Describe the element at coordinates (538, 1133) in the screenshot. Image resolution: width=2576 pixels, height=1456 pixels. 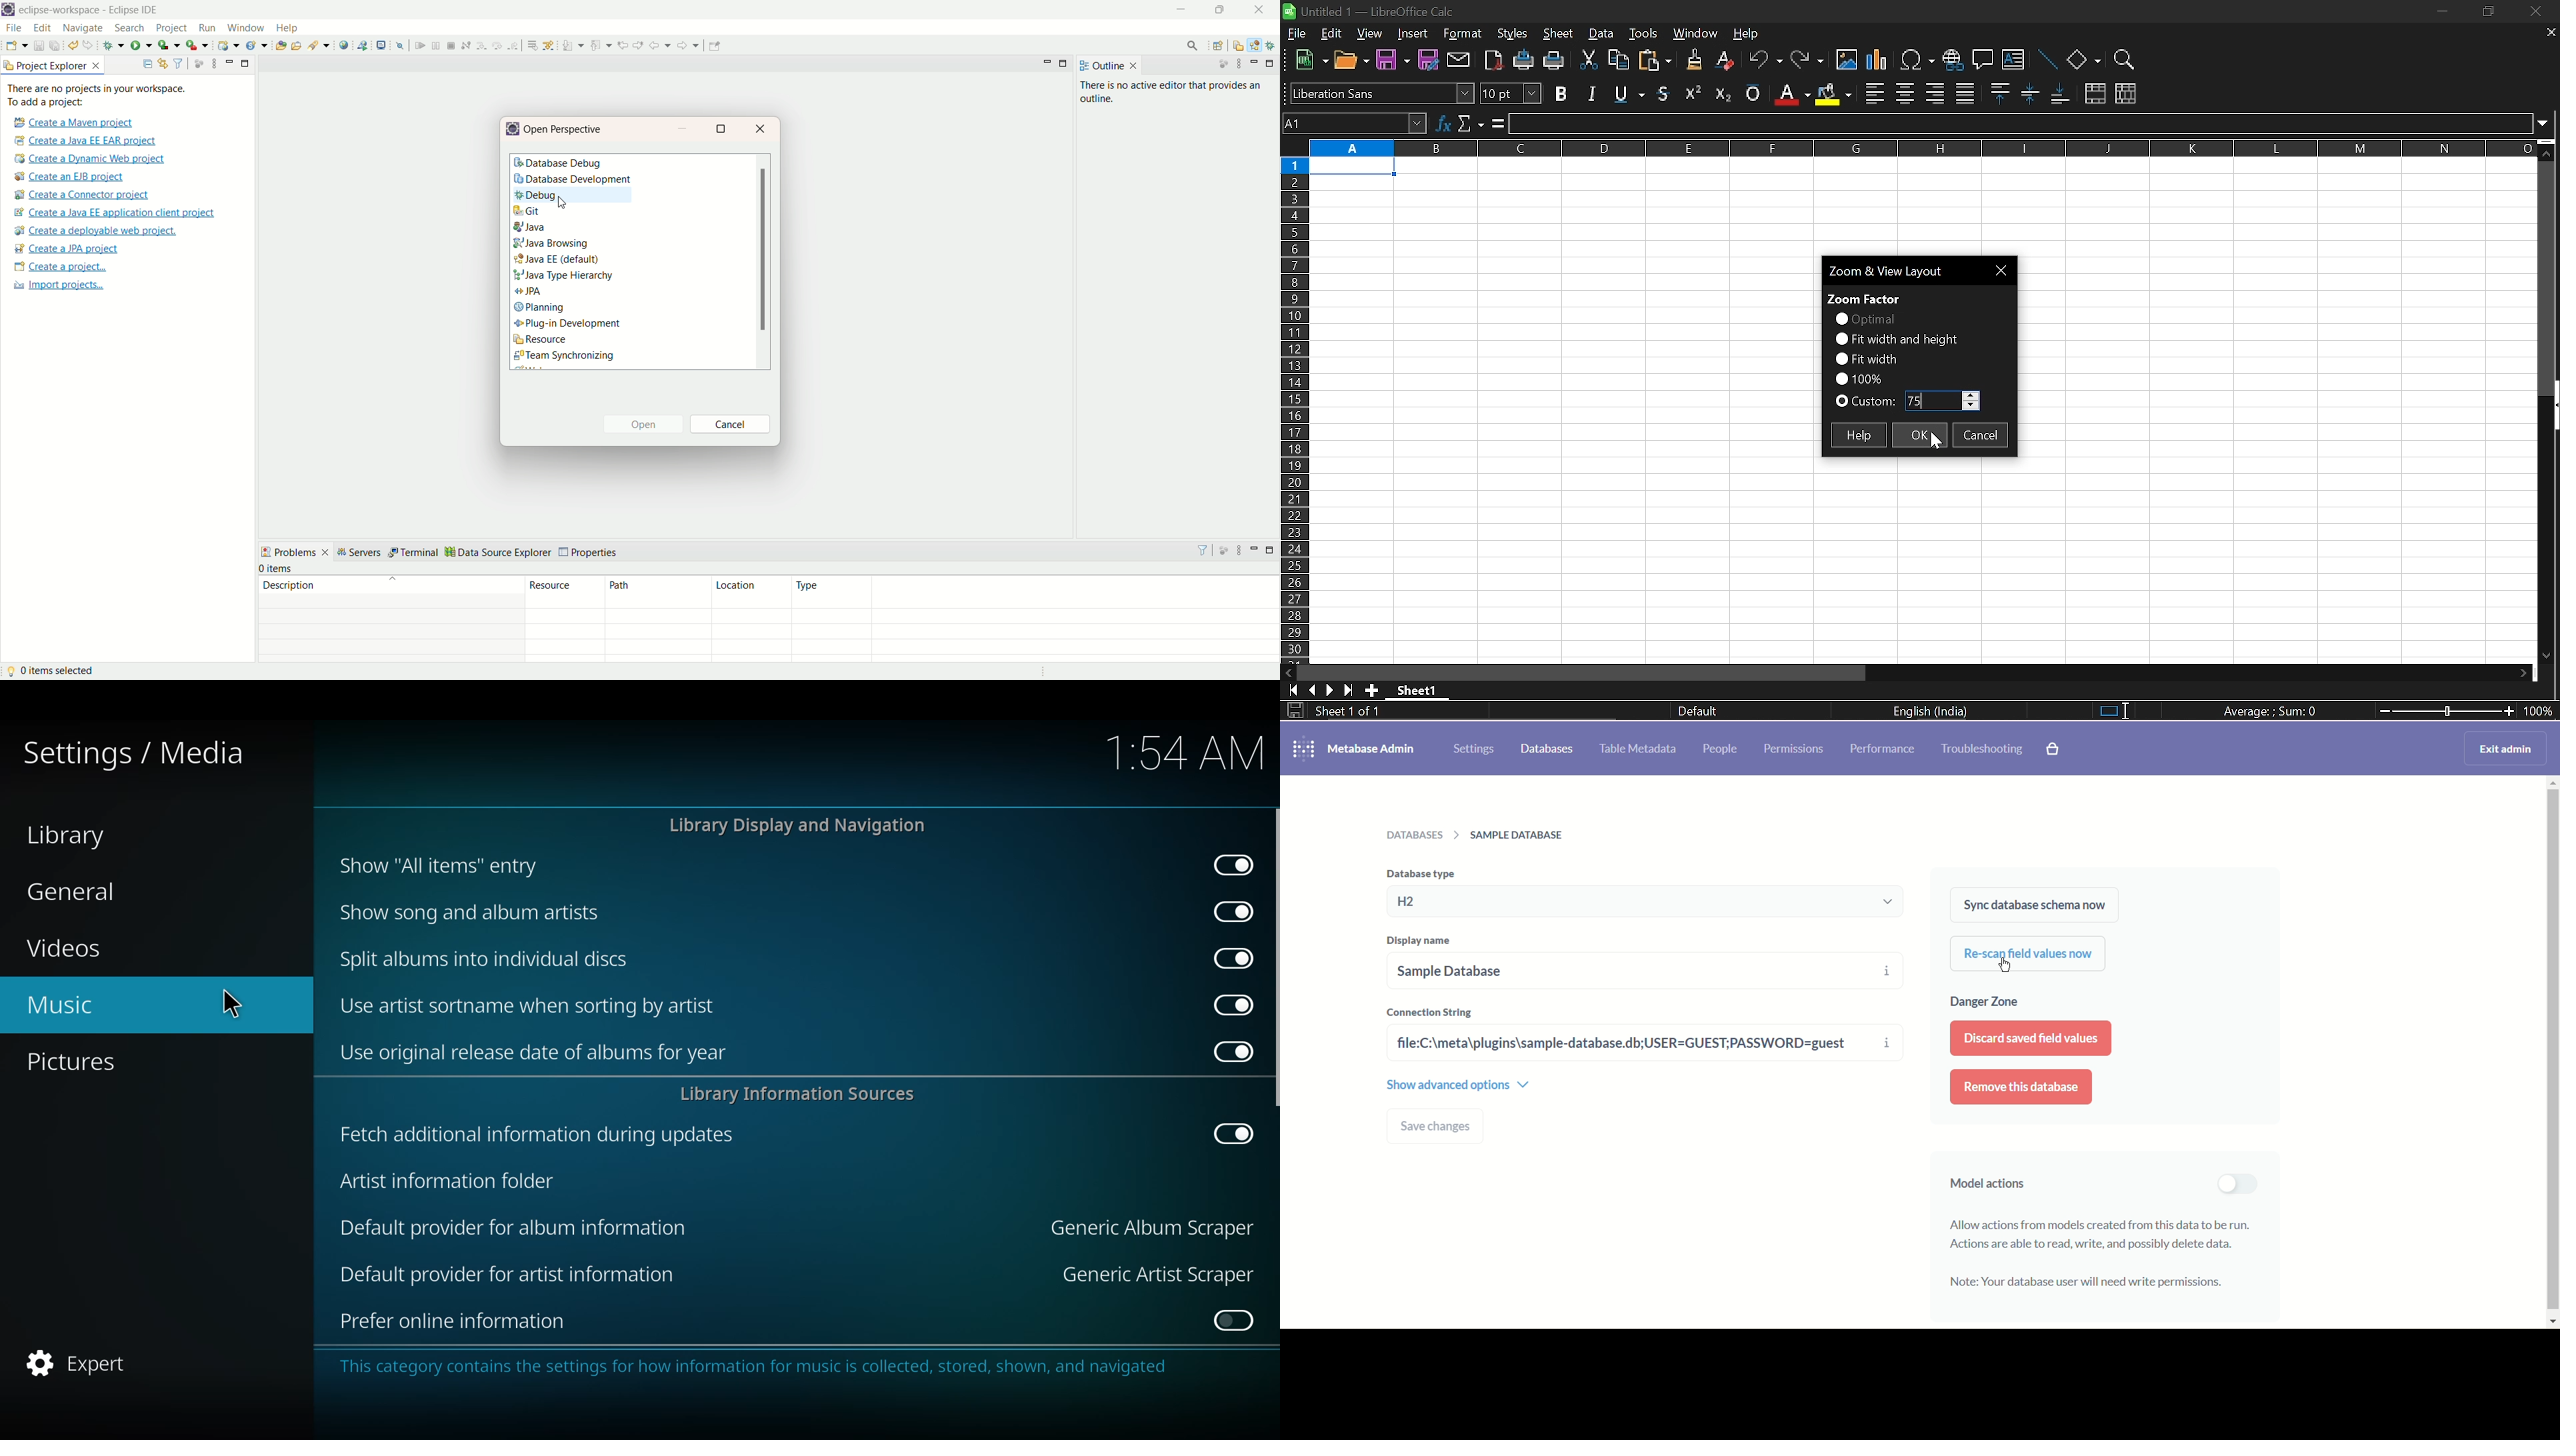
I see `fetch additional info during updates` at that location.